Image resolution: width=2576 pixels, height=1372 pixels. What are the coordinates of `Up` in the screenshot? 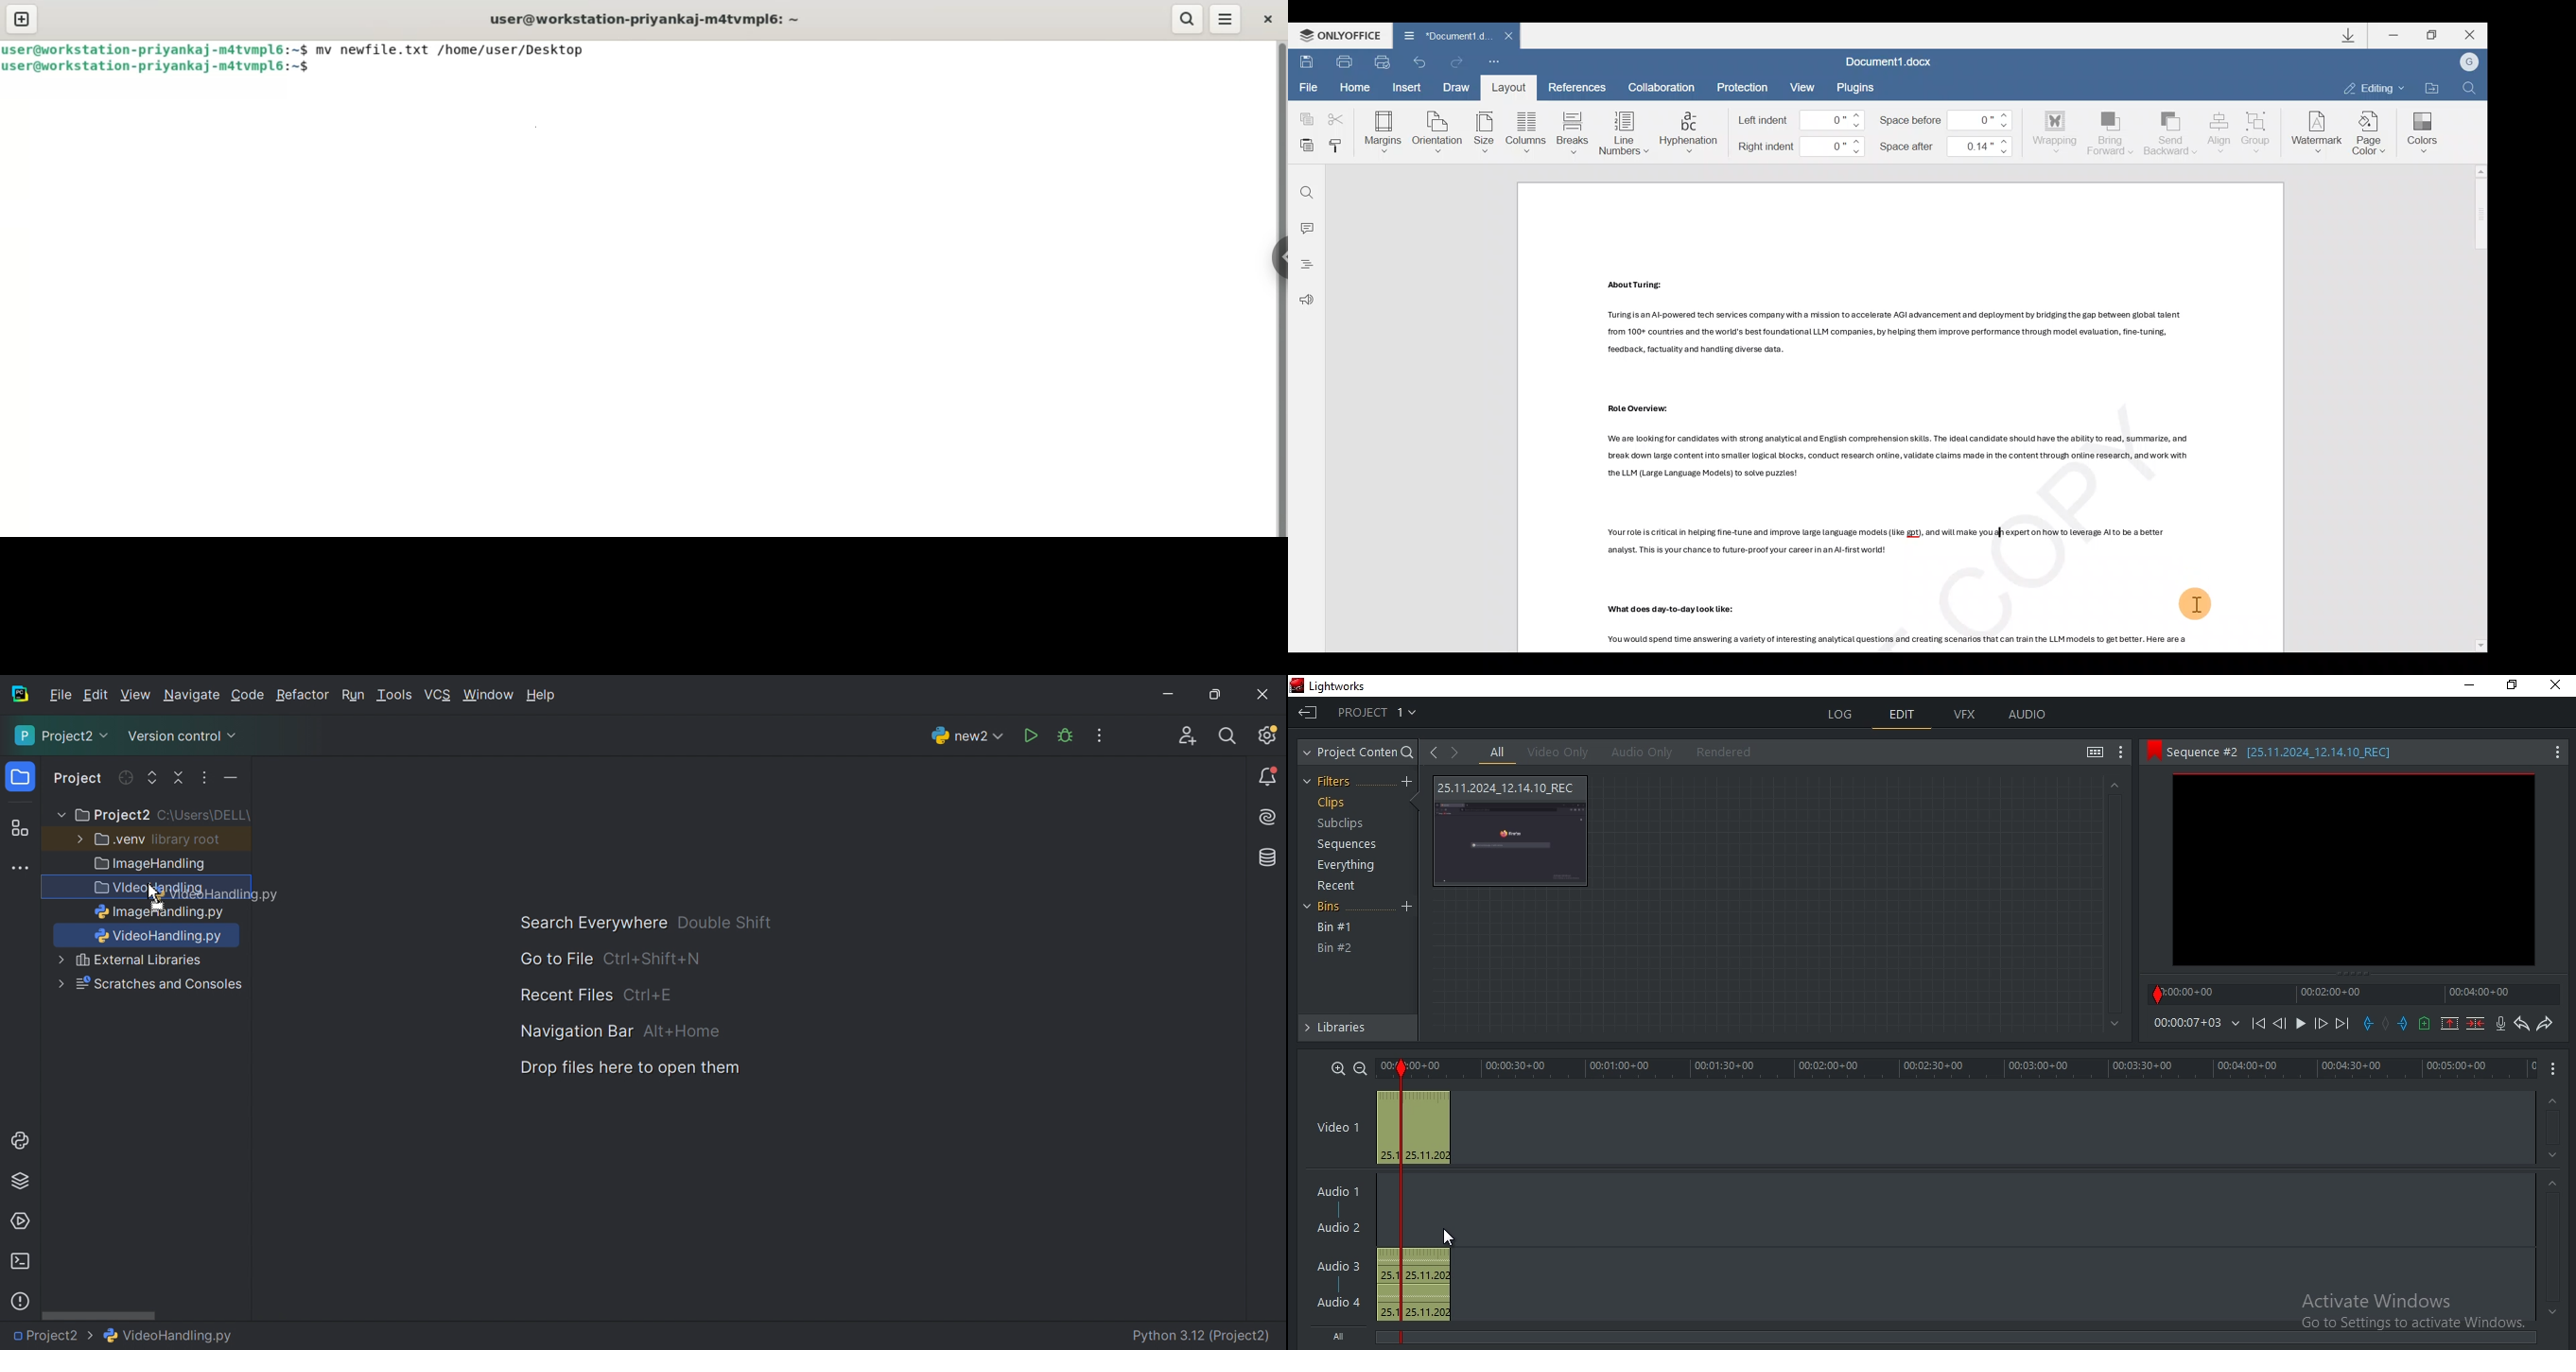 It's located at (2554, 1099).